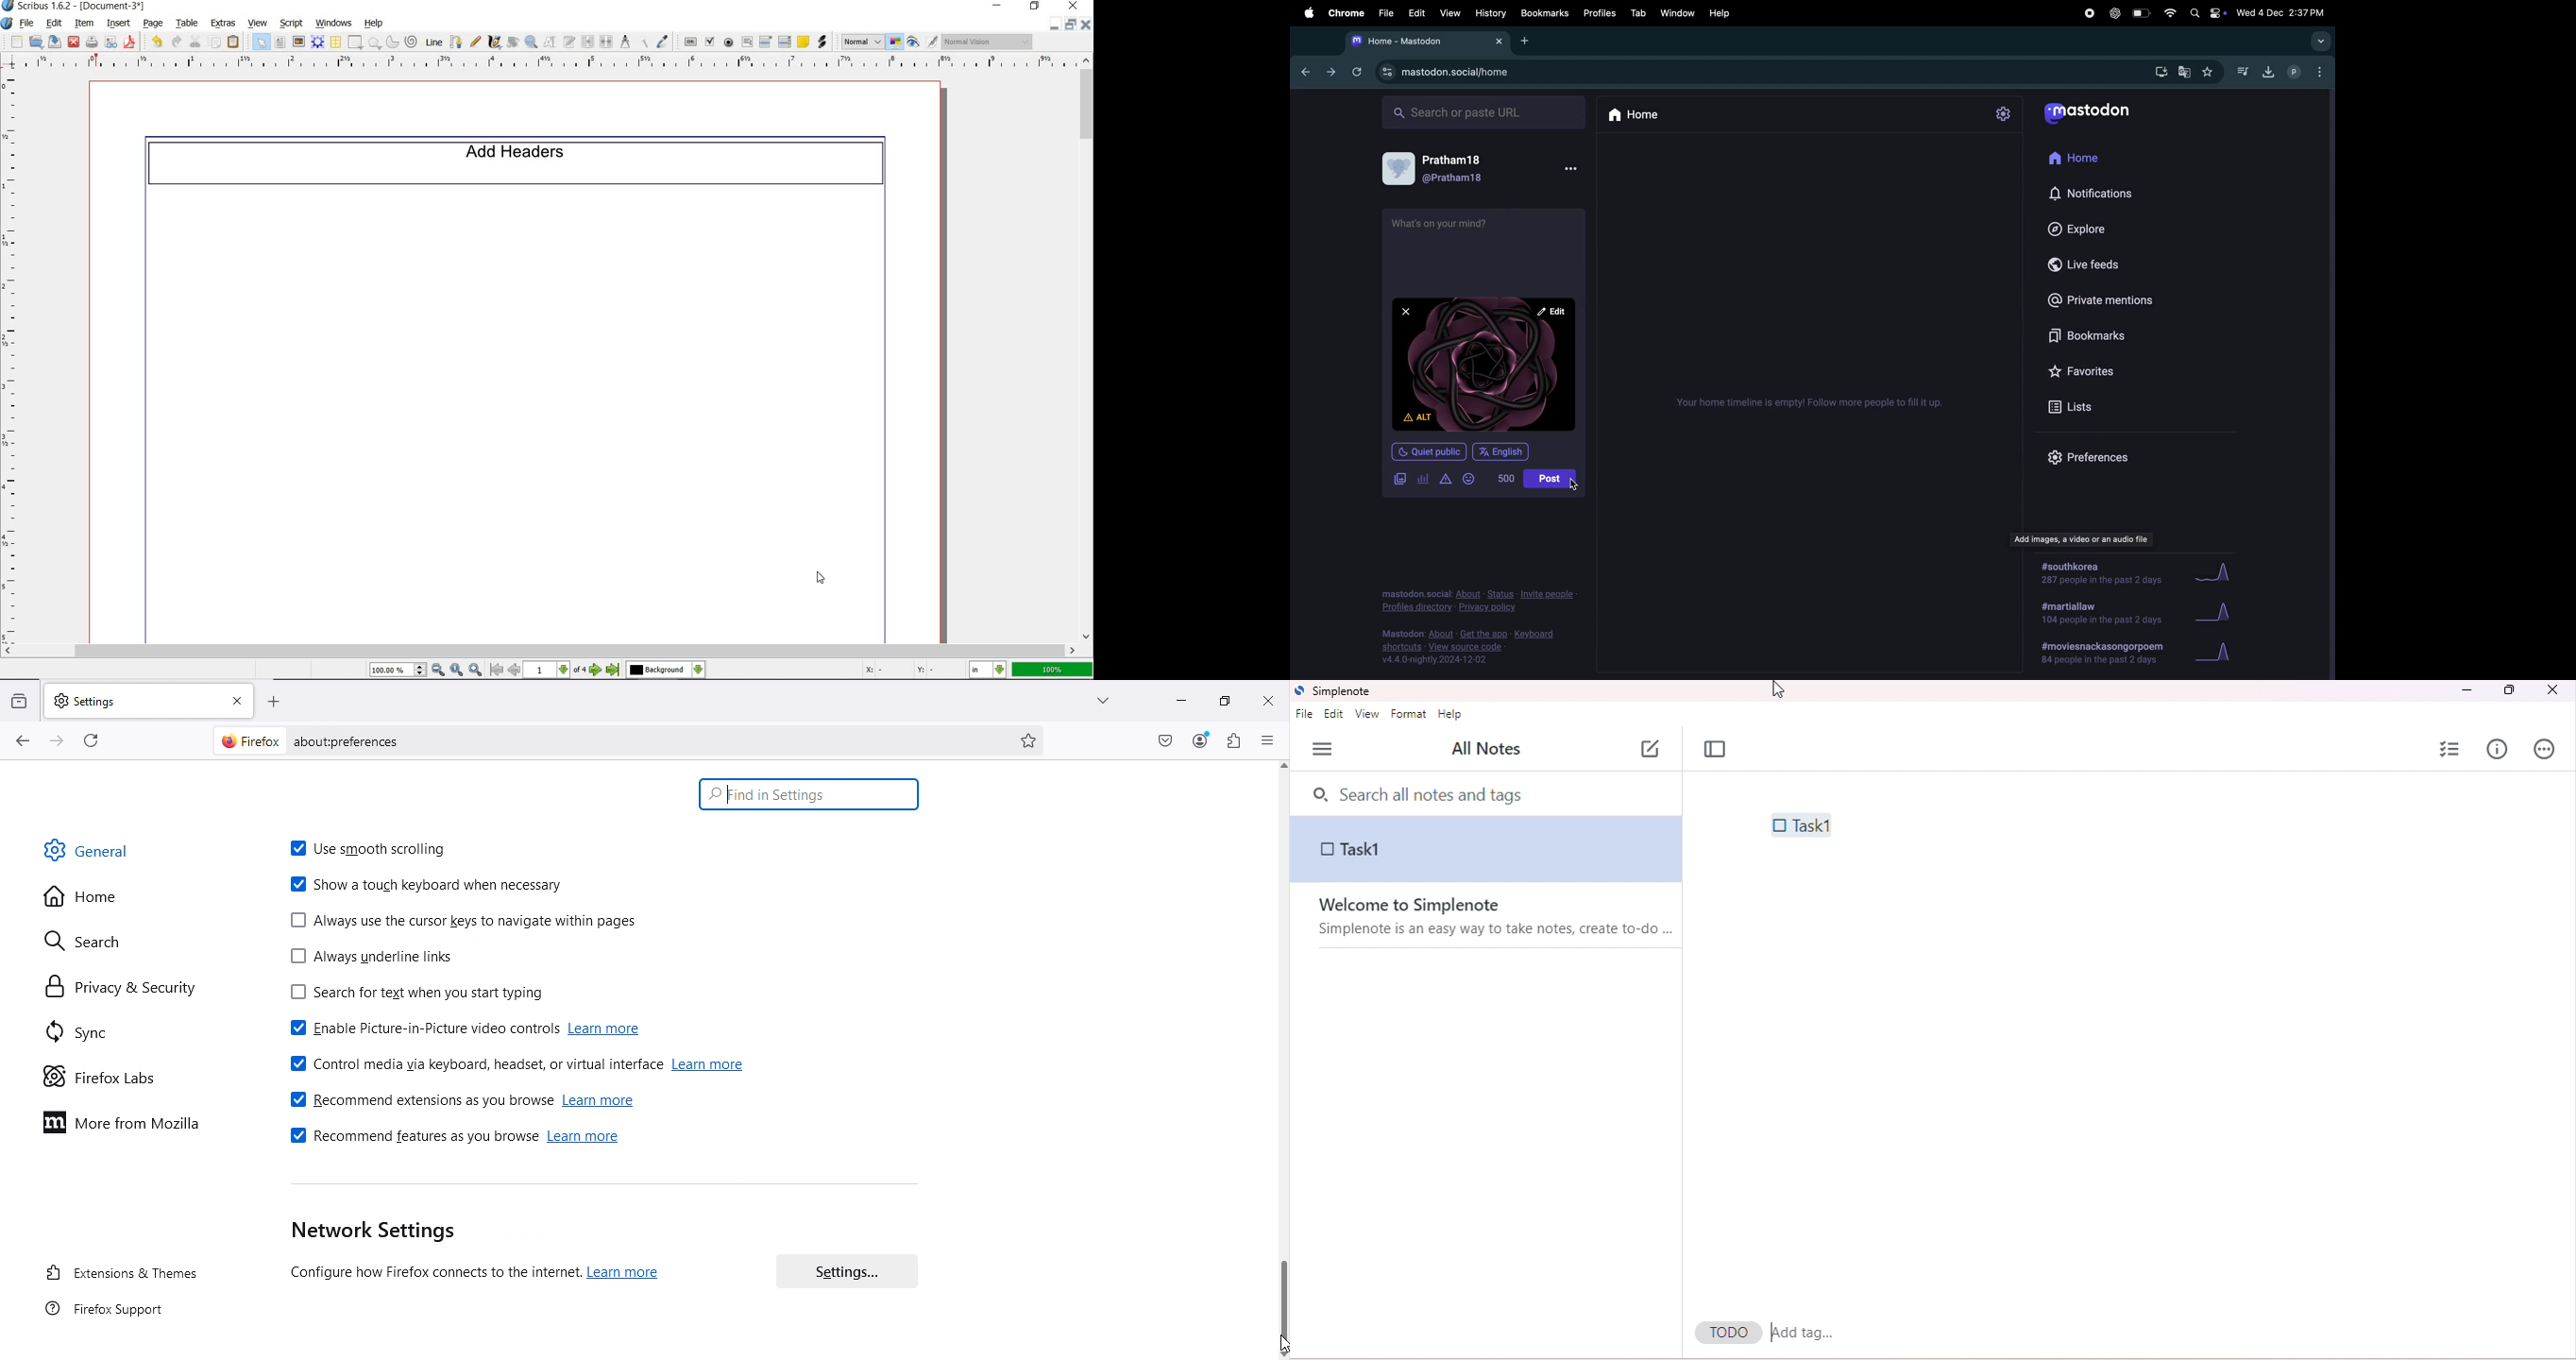  Describe the element at coordinates (128, 42) in the screenshot. I see `save as pdf` at that location.